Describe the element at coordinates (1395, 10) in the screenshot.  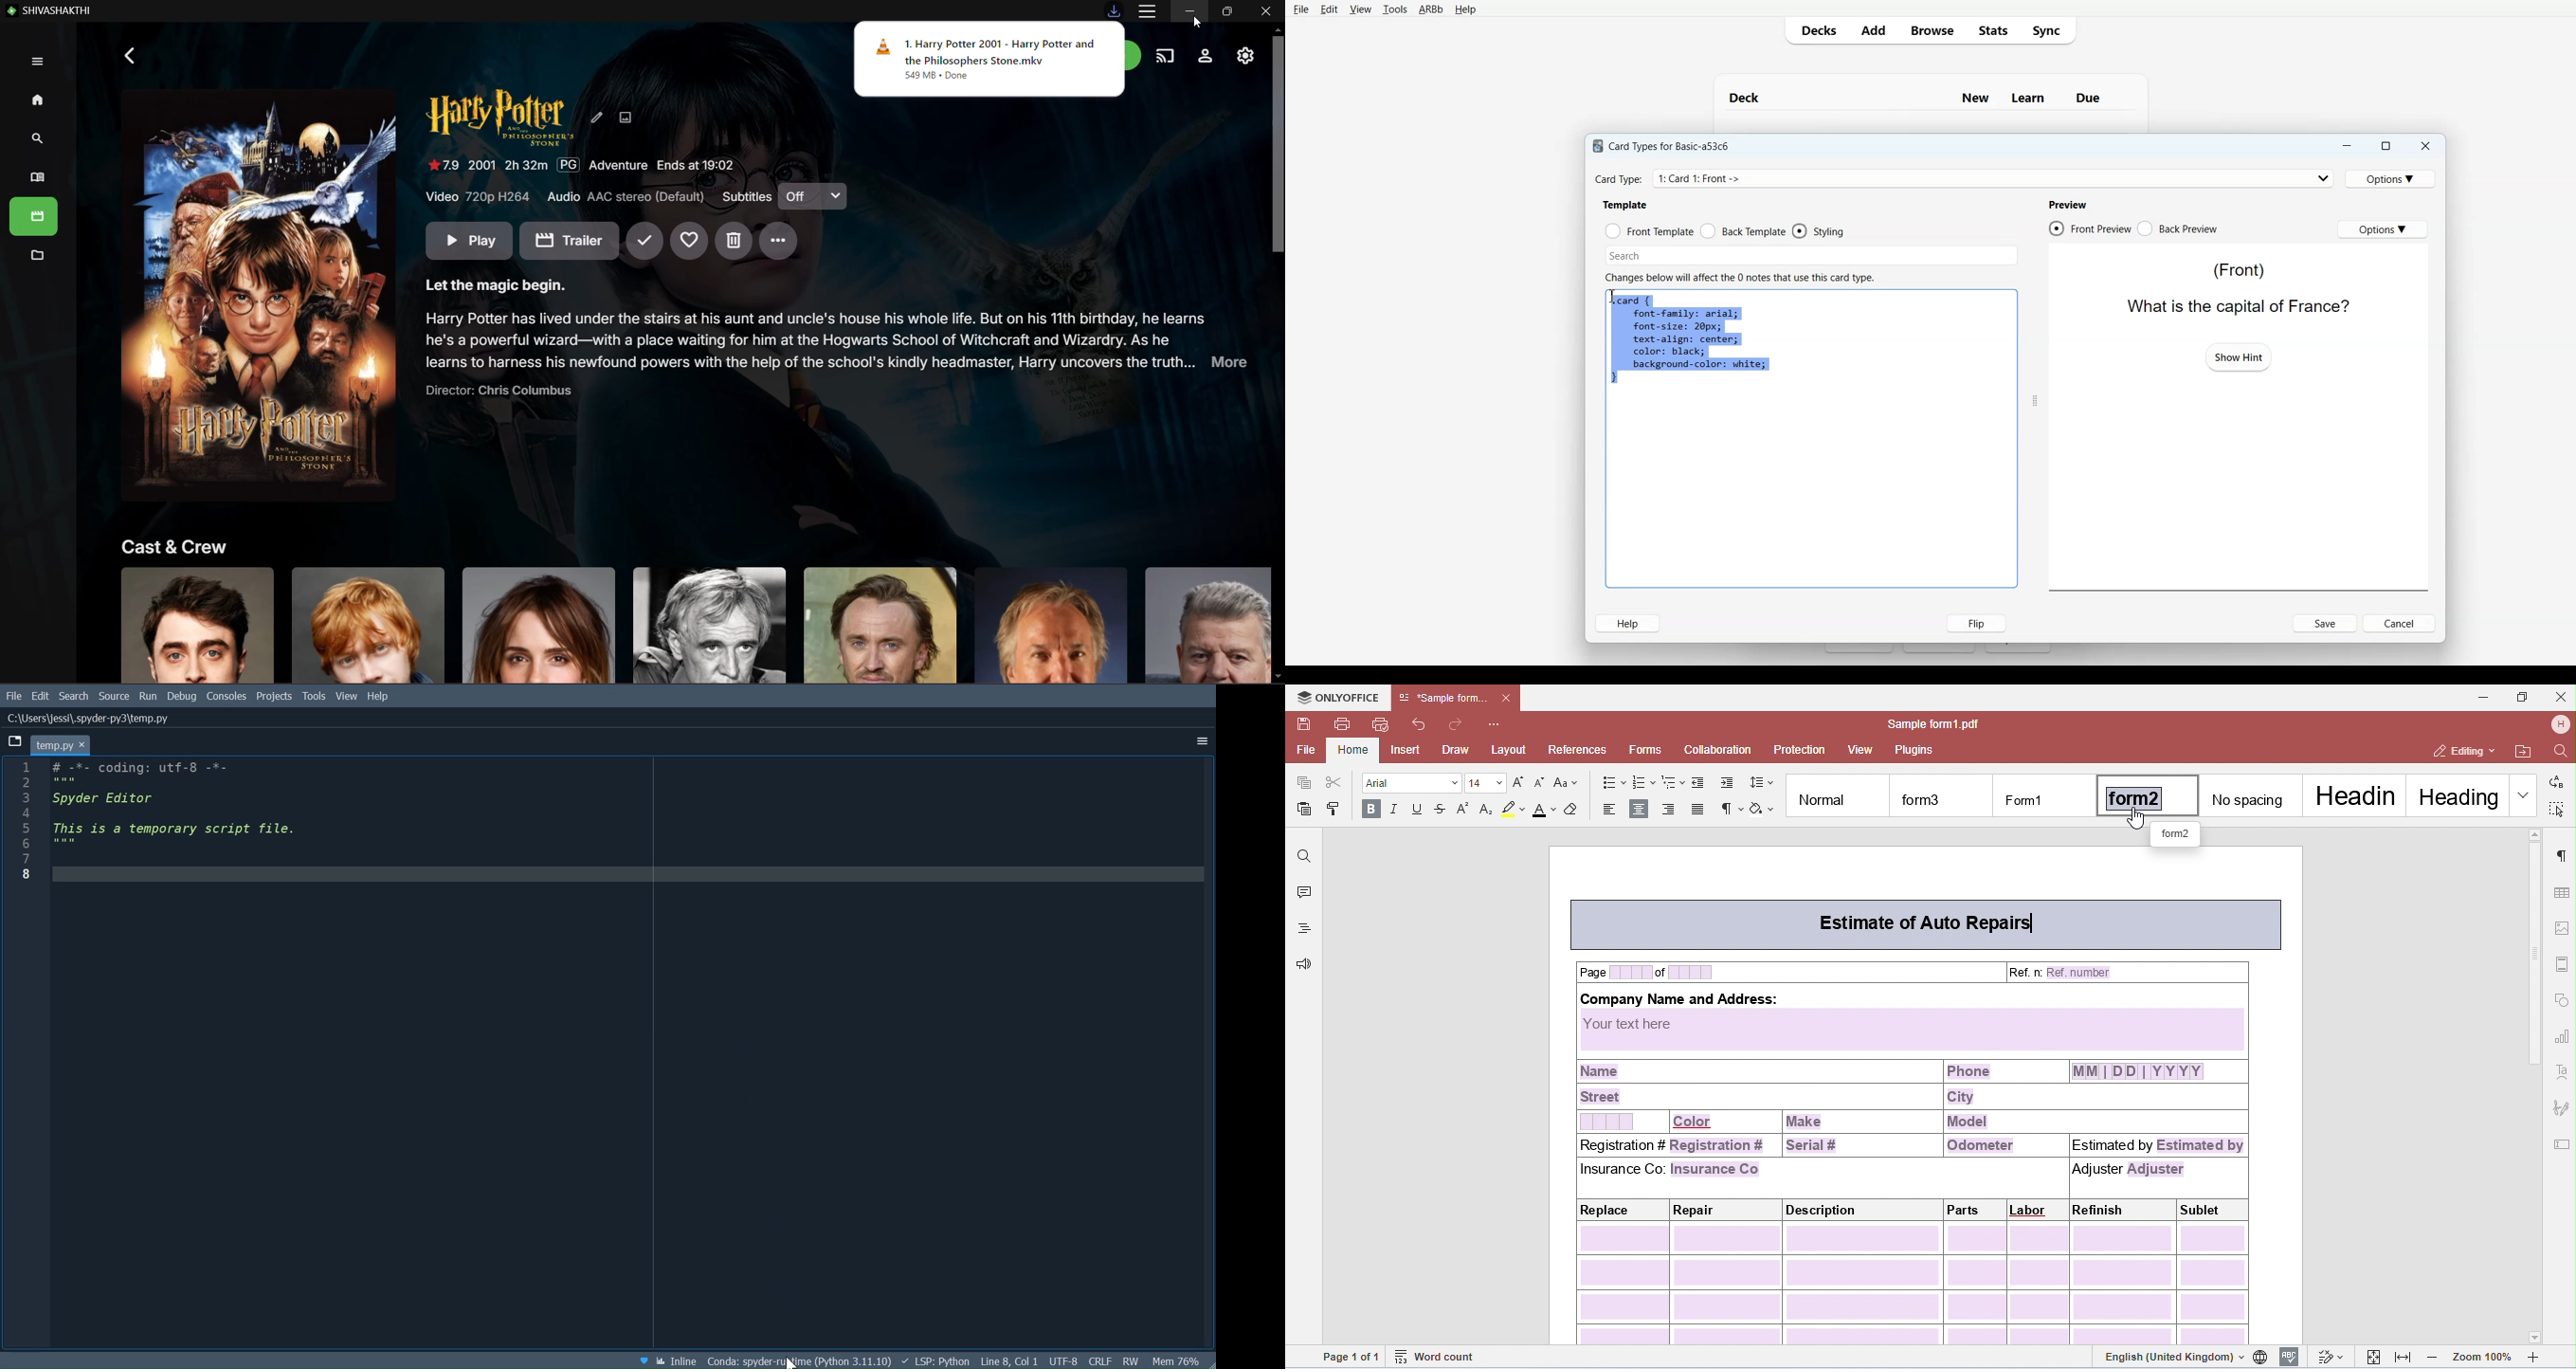
I see `Tools` at that location.